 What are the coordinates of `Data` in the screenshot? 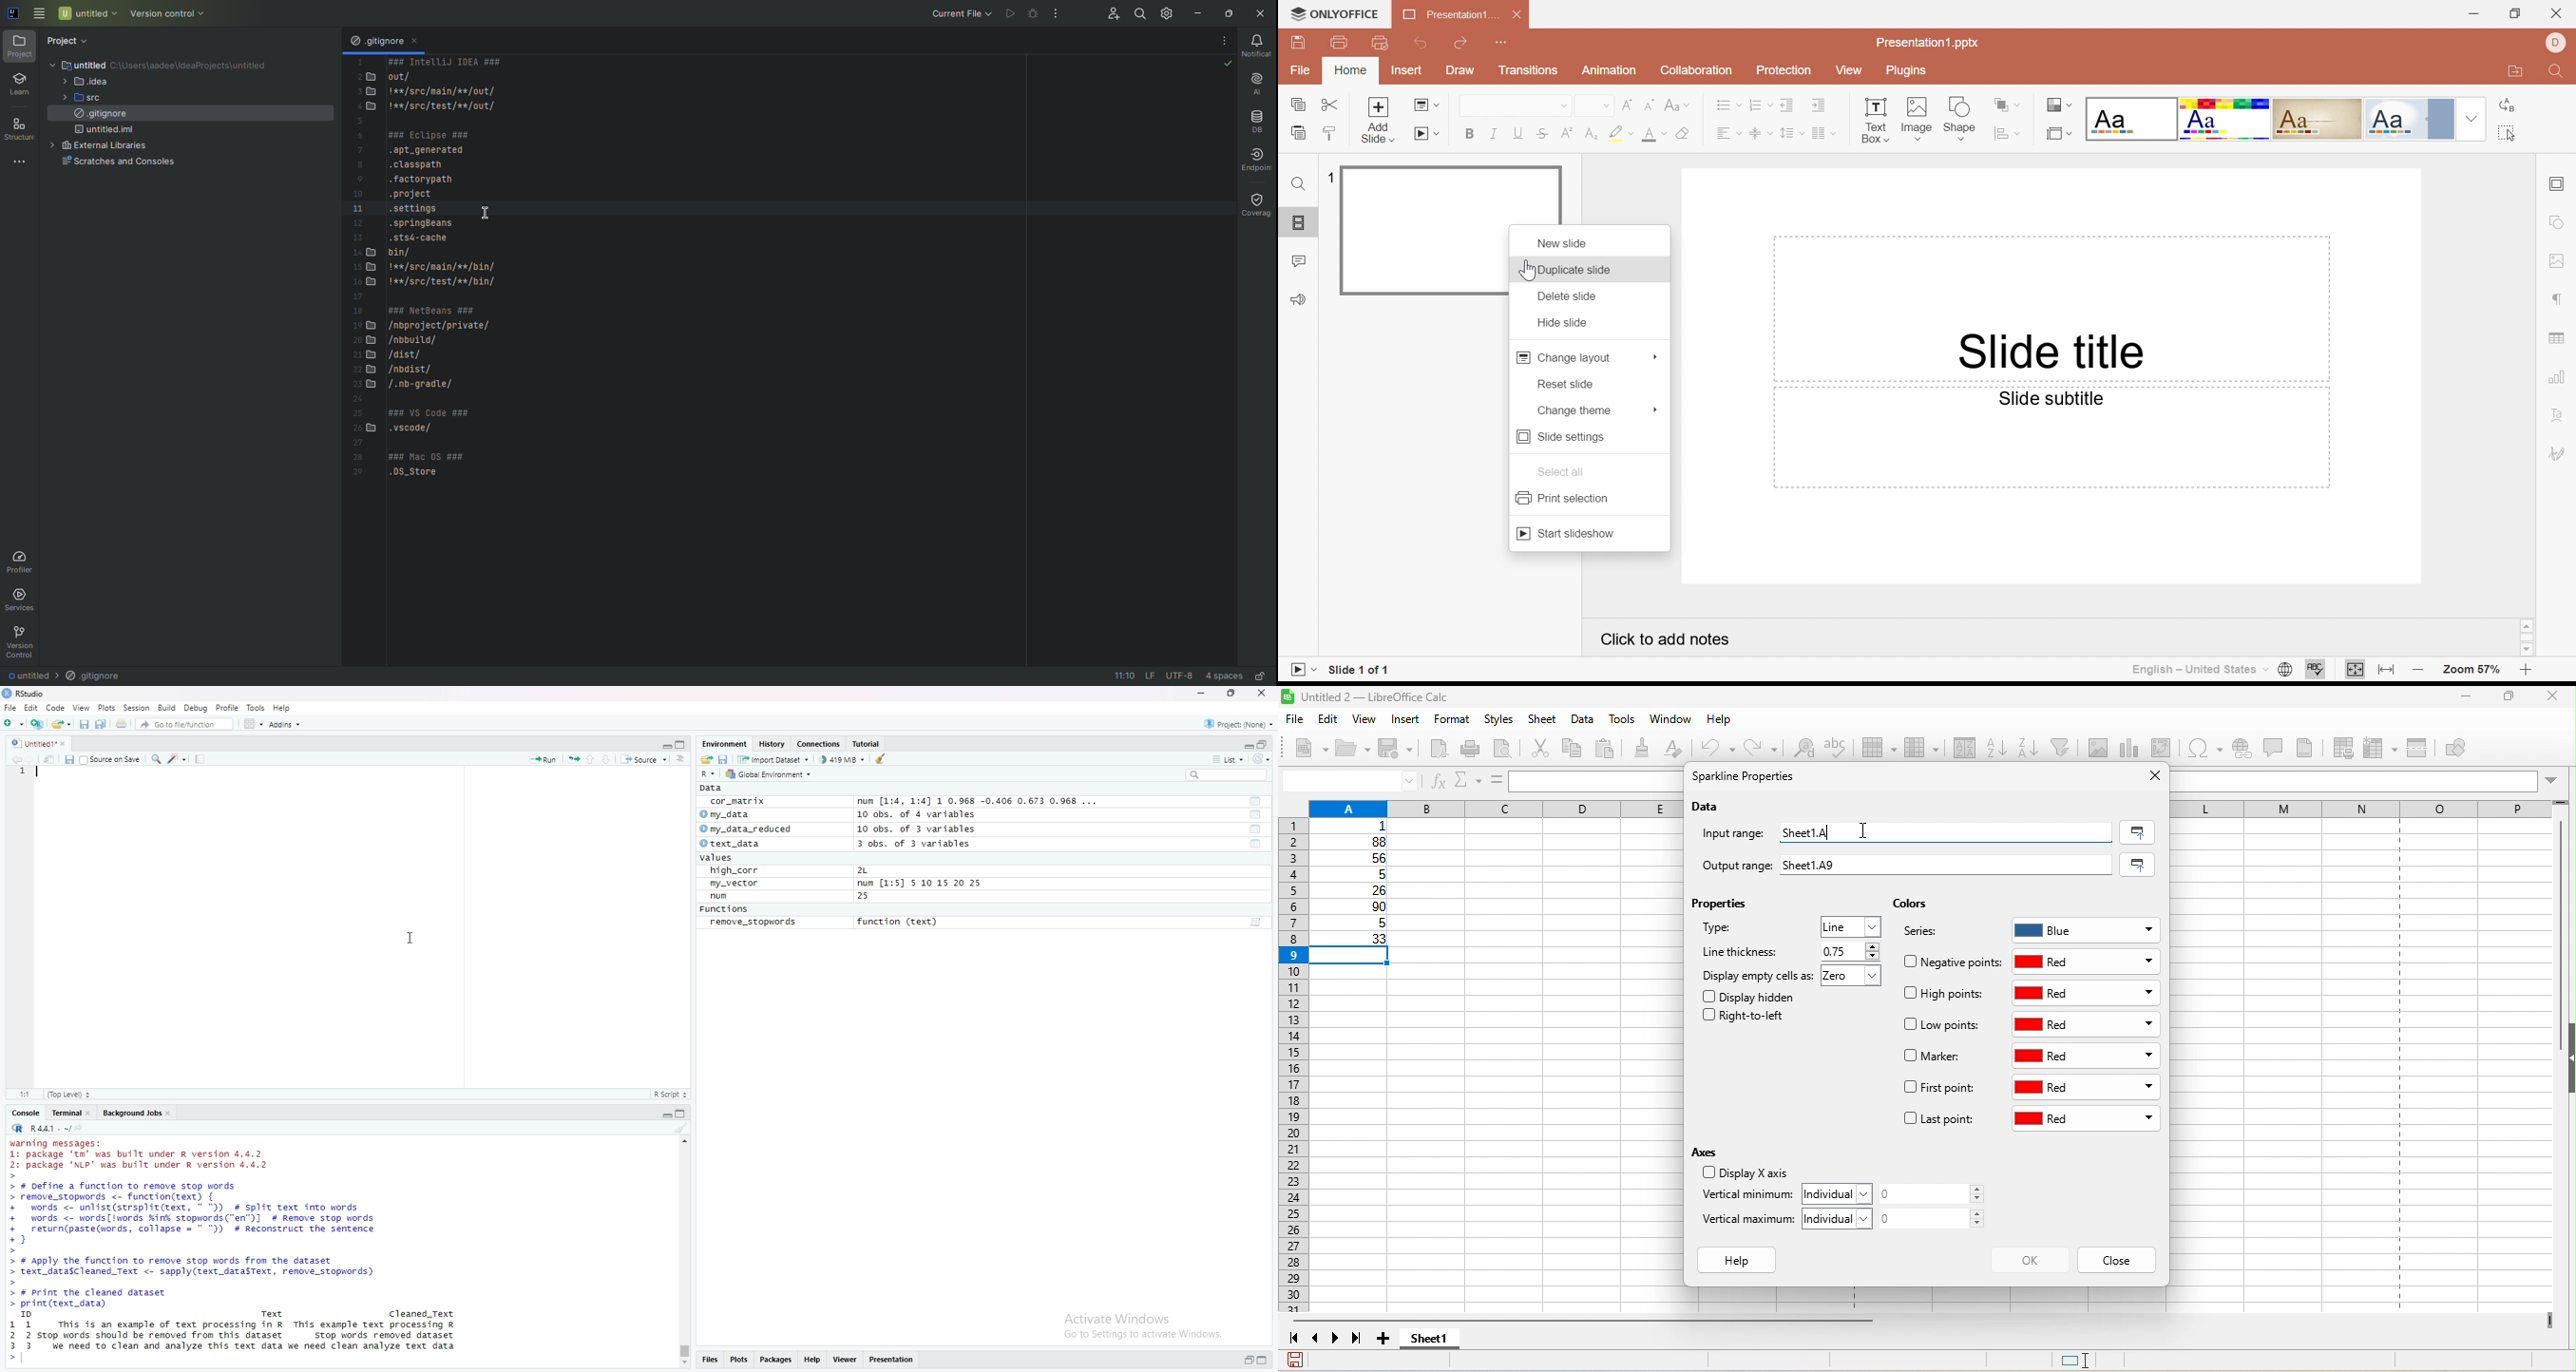 It's located at (713, 788).